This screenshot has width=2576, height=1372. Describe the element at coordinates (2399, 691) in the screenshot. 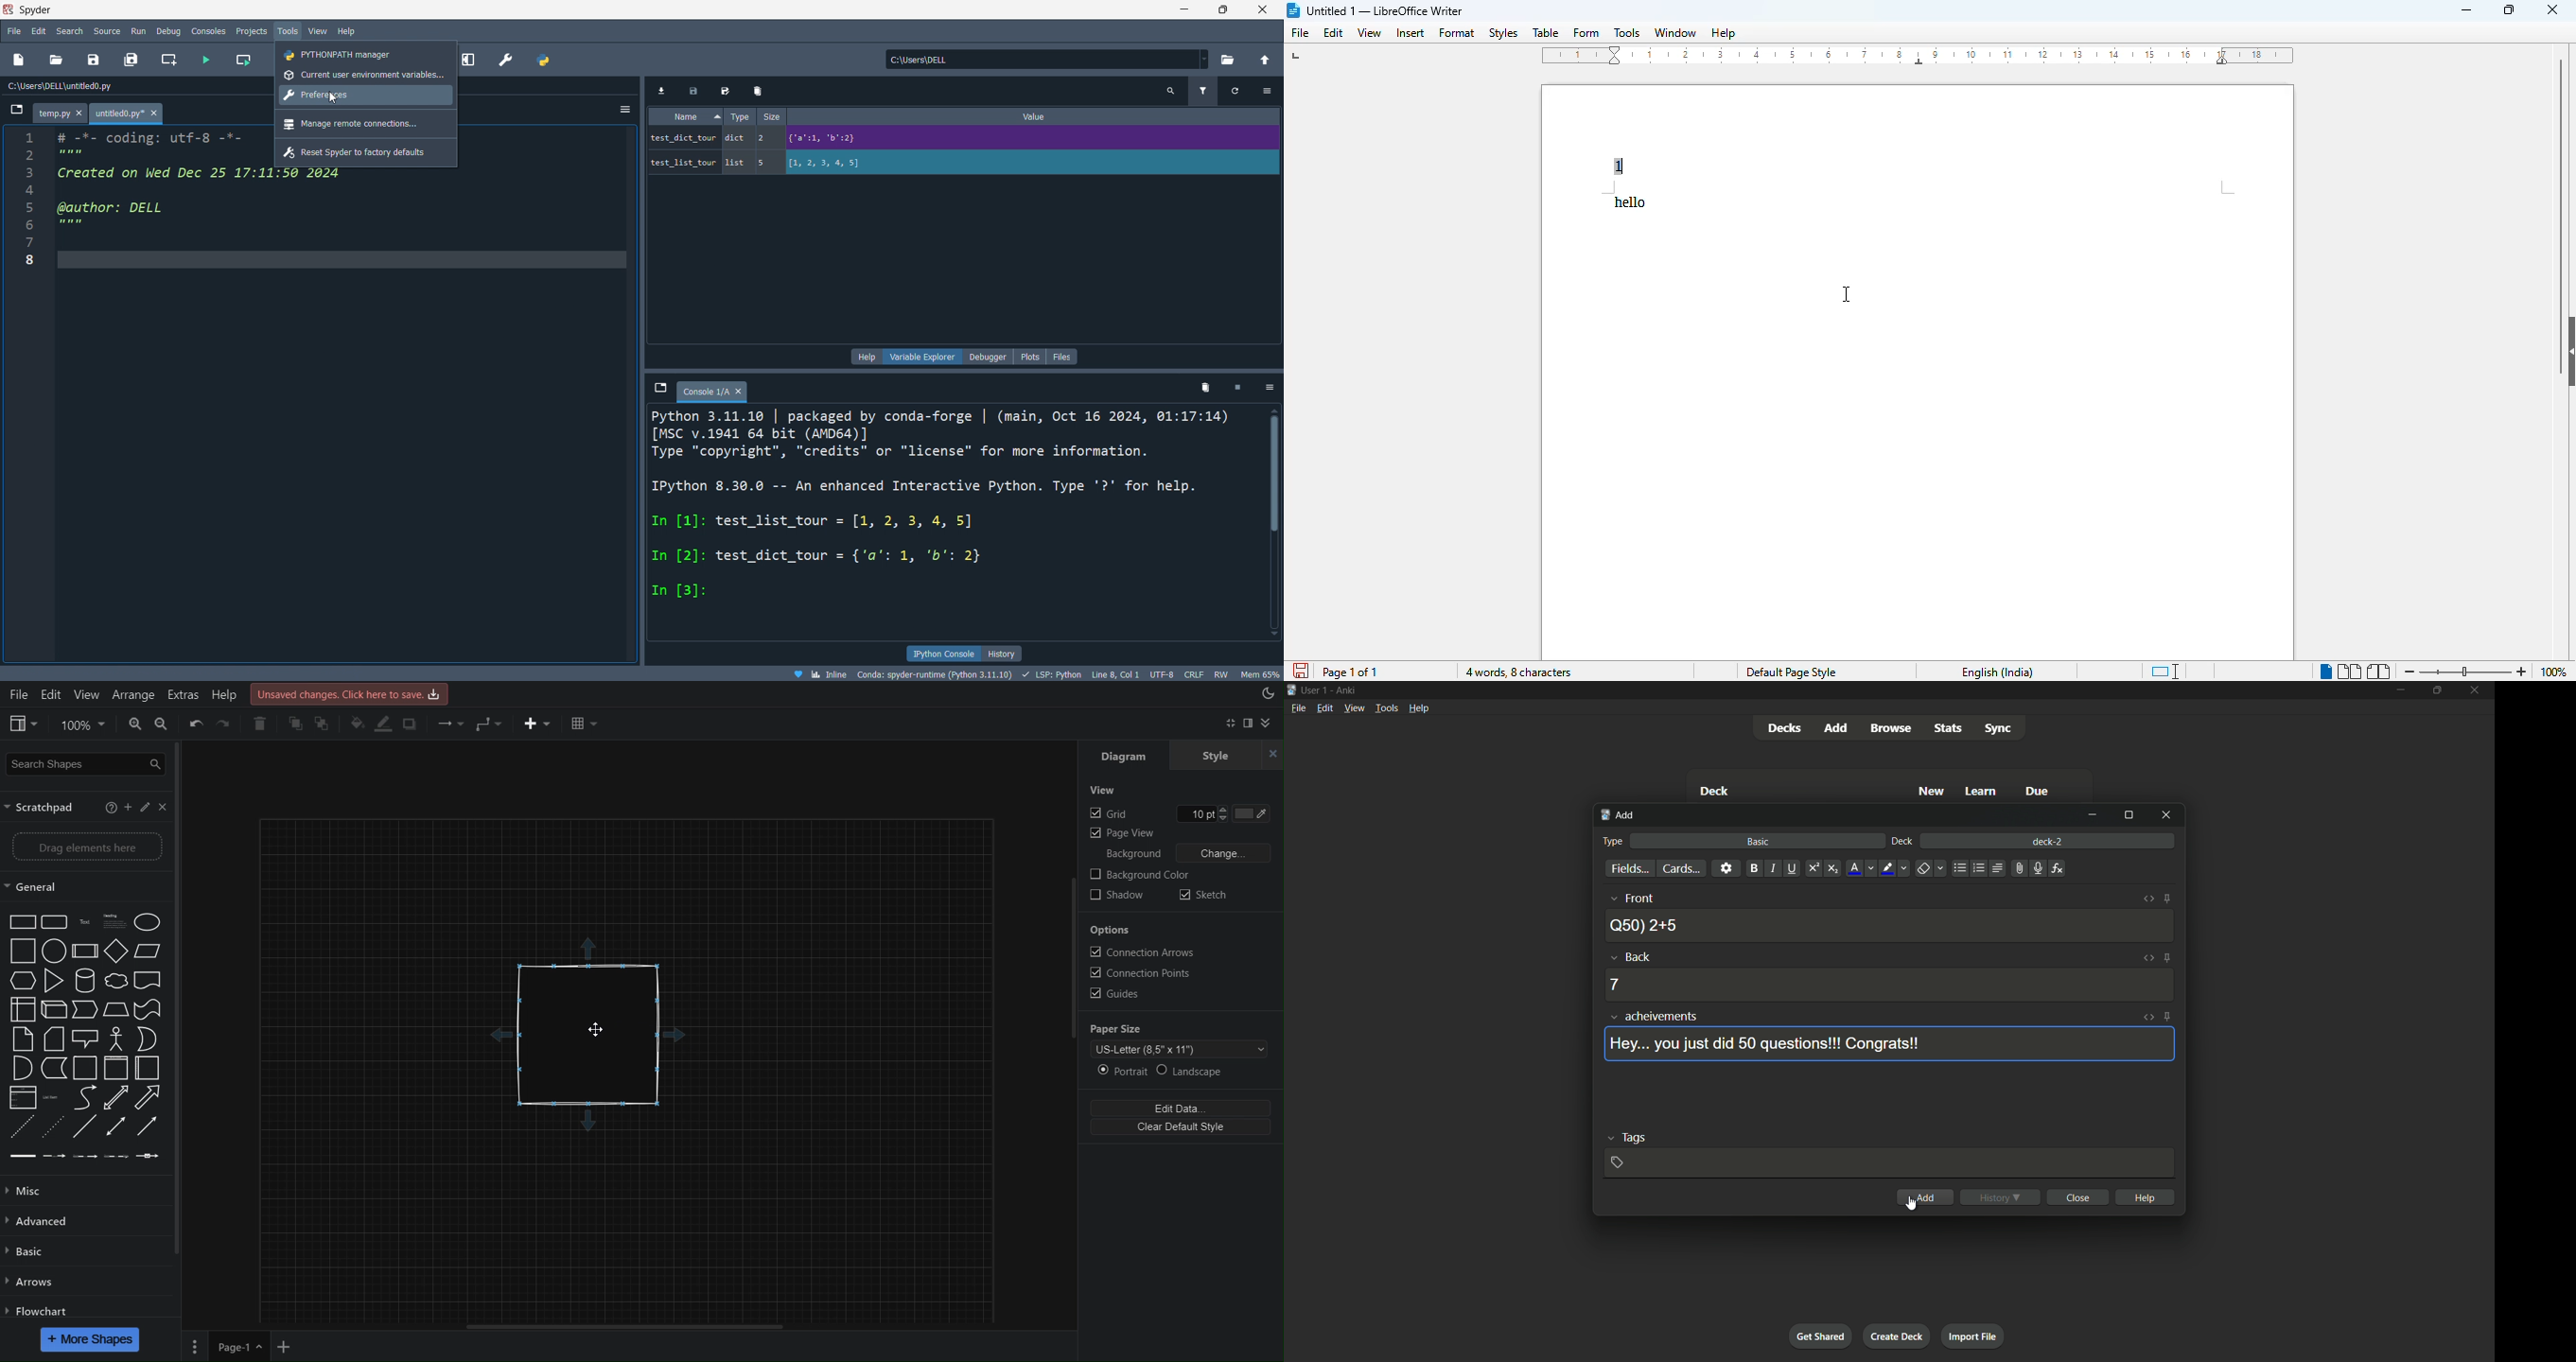

I see `minimize` at that location.